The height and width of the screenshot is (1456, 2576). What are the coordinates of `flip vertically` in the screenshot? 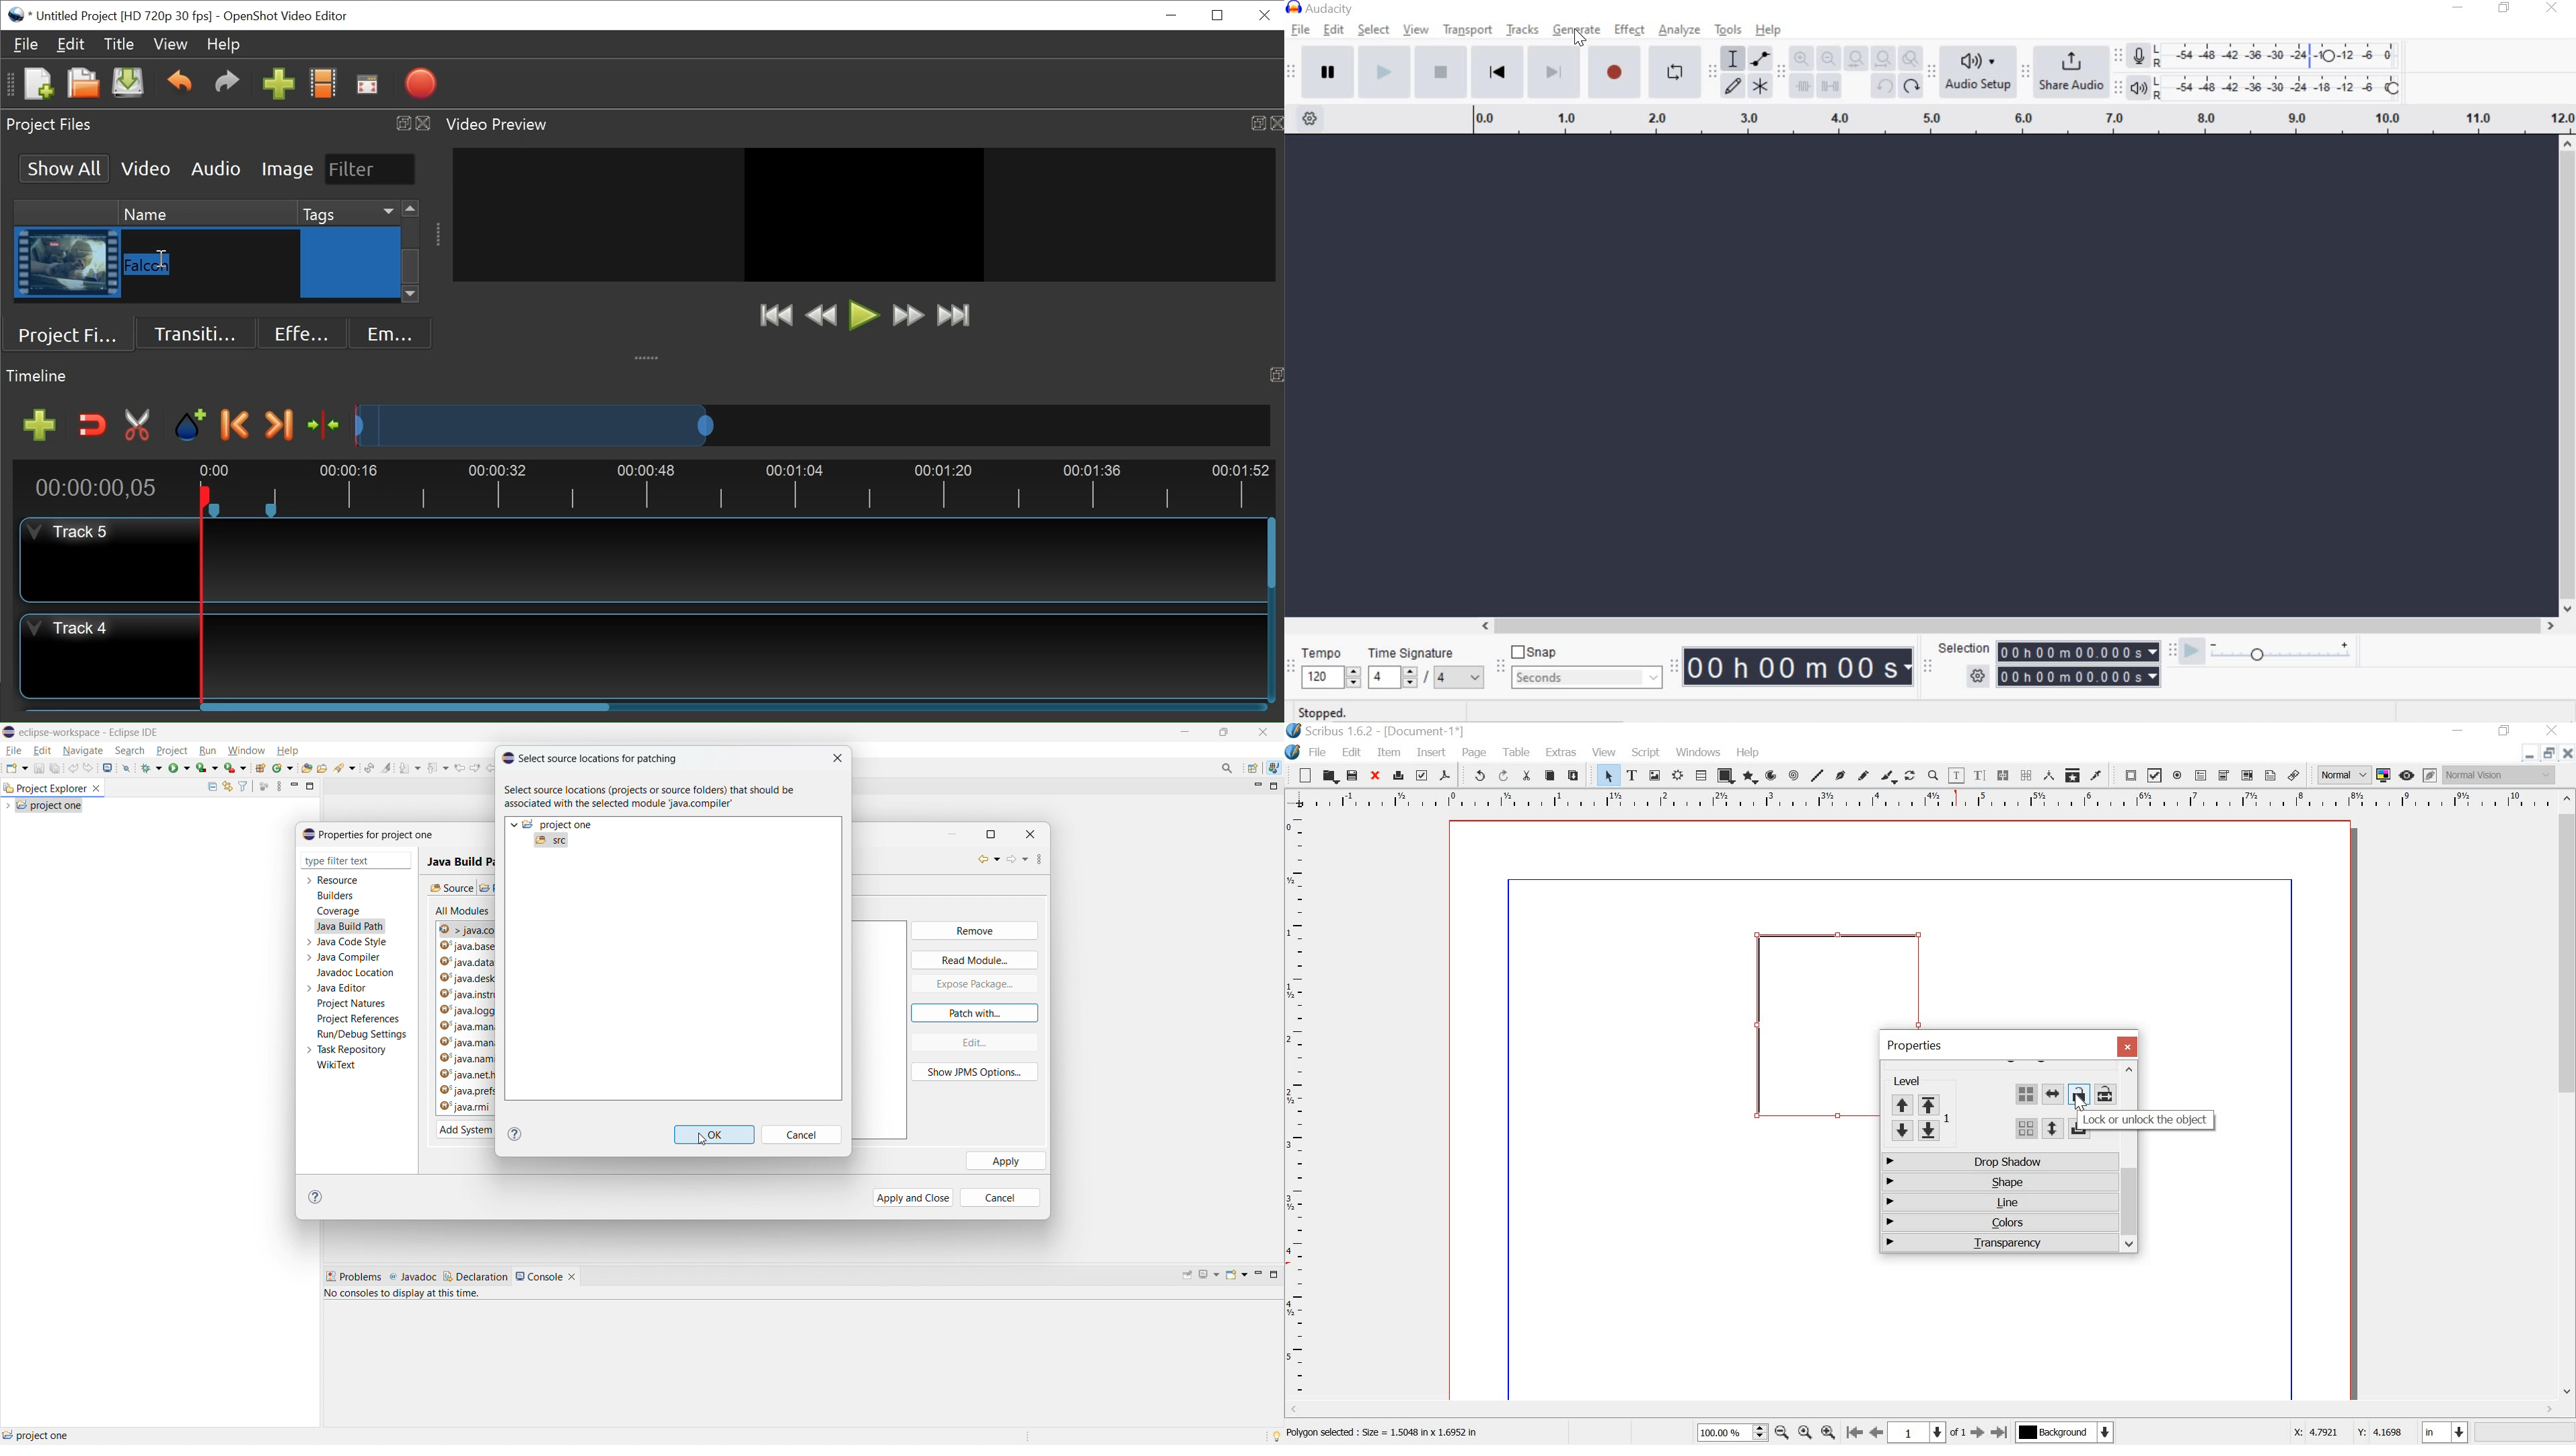 It's located at (2051, 1129).